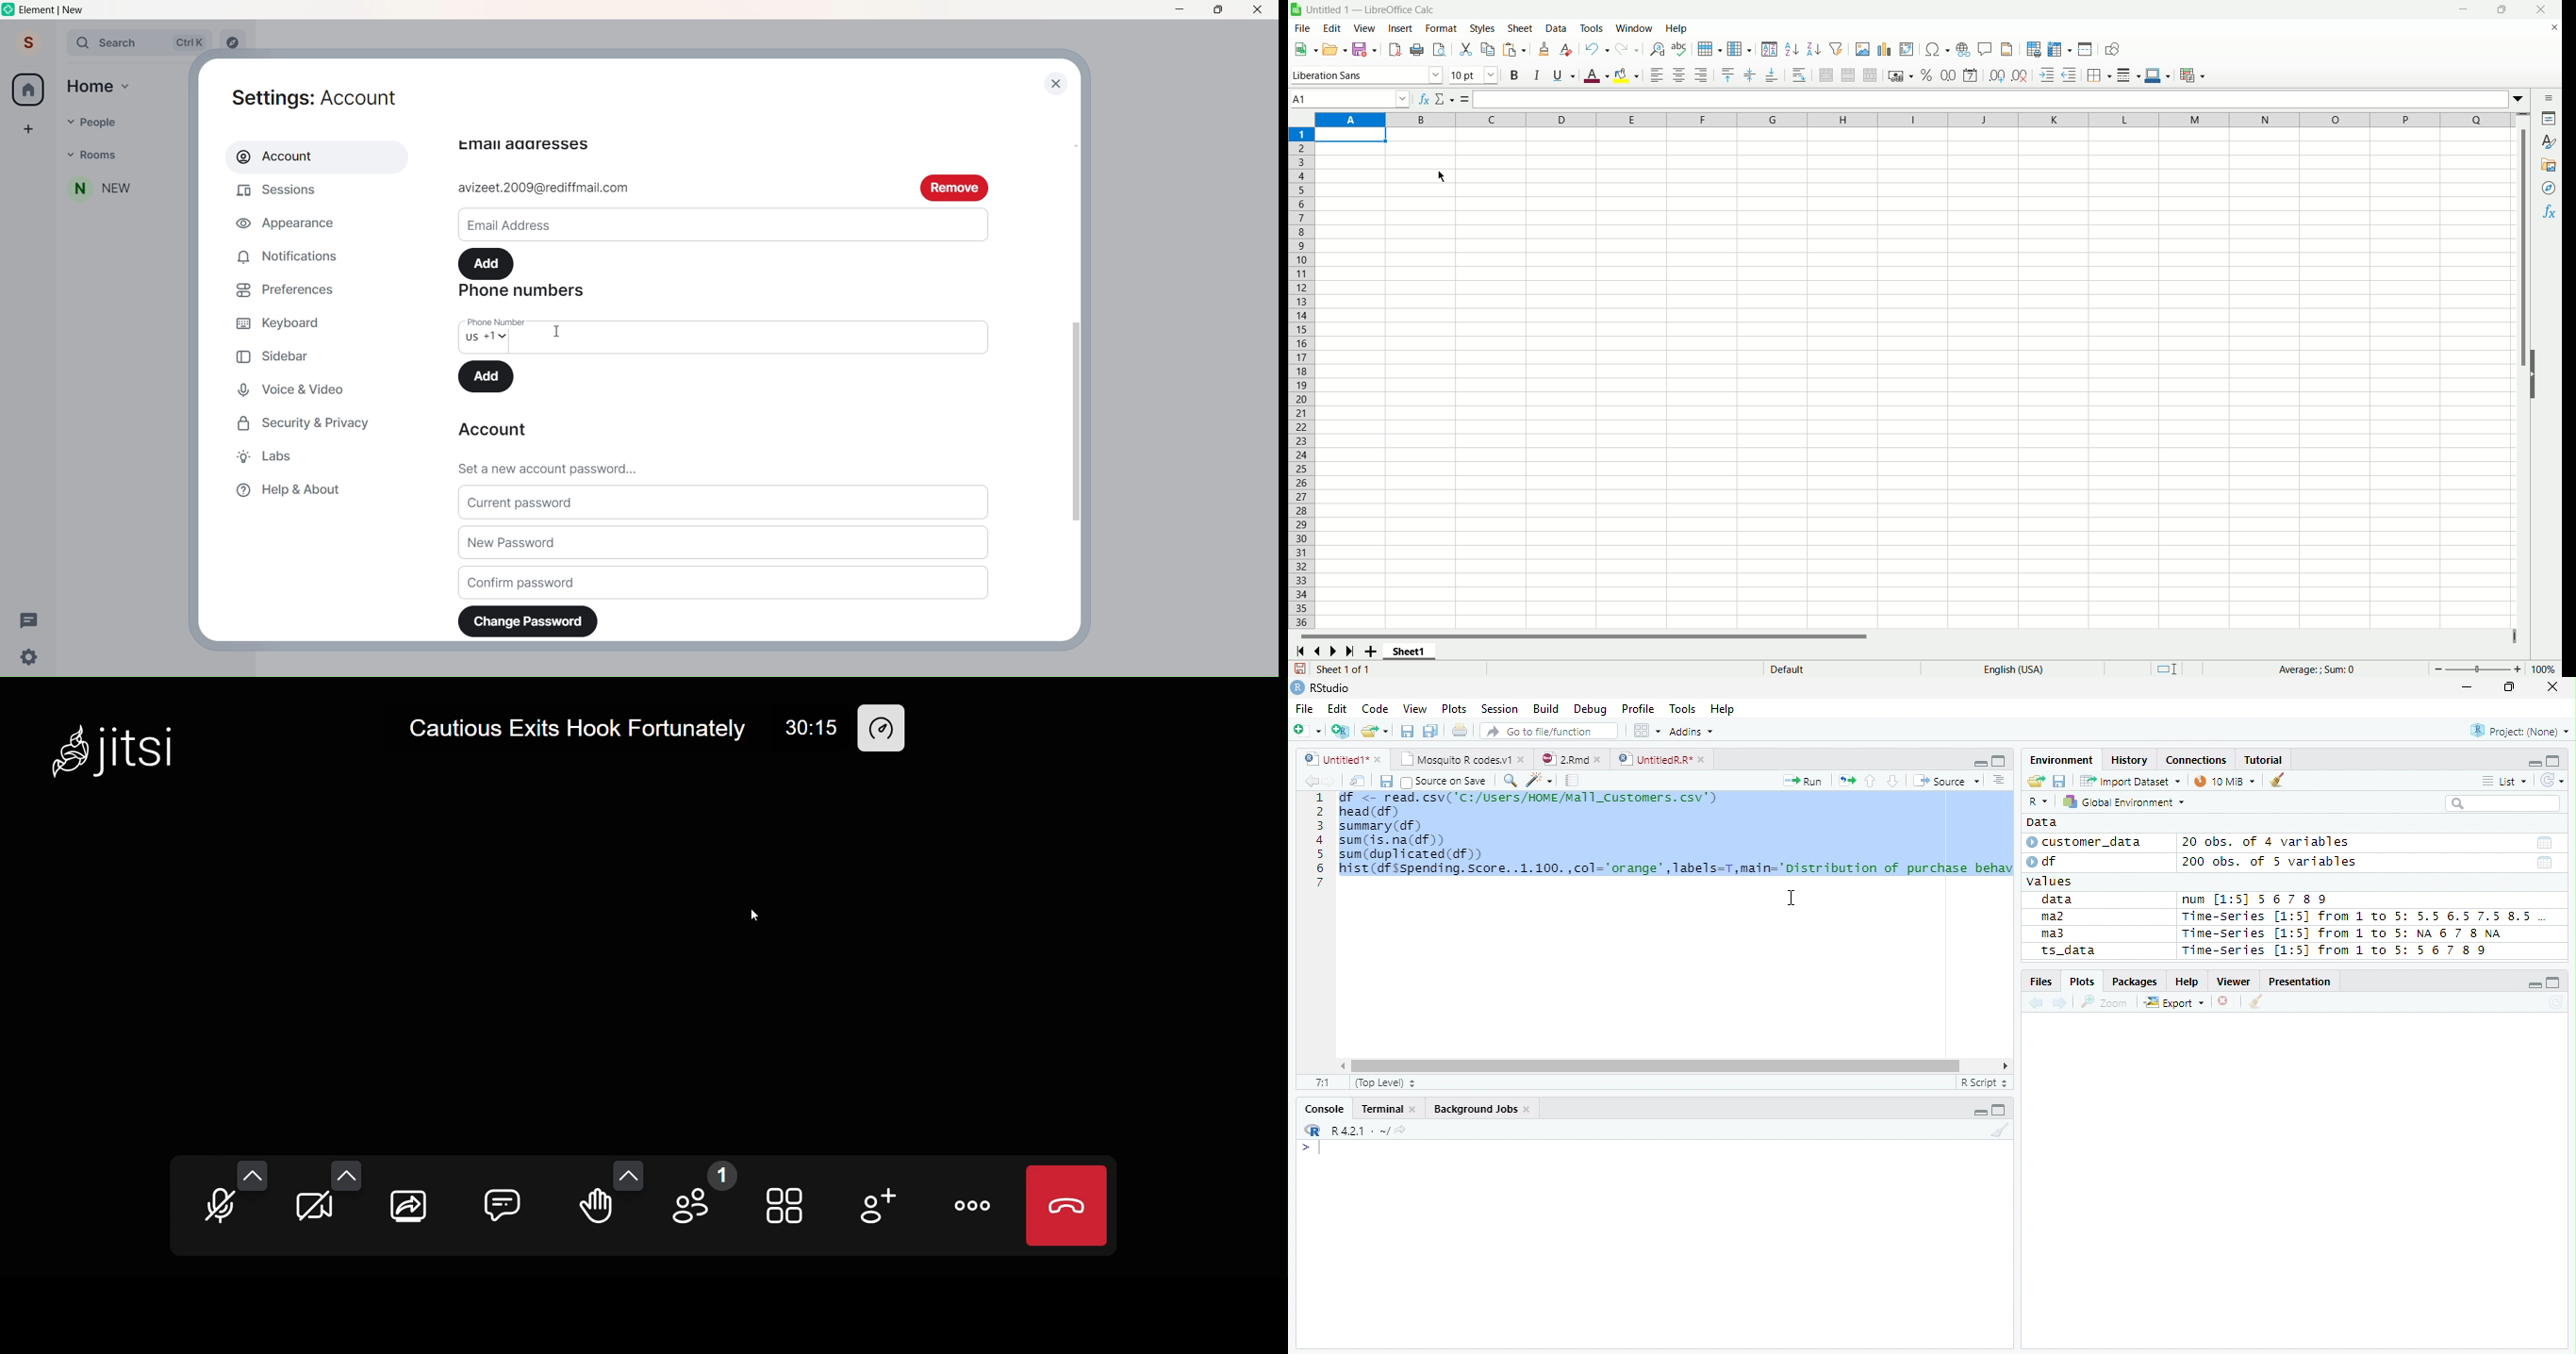 This screenshot has height=1372, width=2576. Describe the element at coordinates (884, 730) in the screenshot. I see `performance setting` at that location.